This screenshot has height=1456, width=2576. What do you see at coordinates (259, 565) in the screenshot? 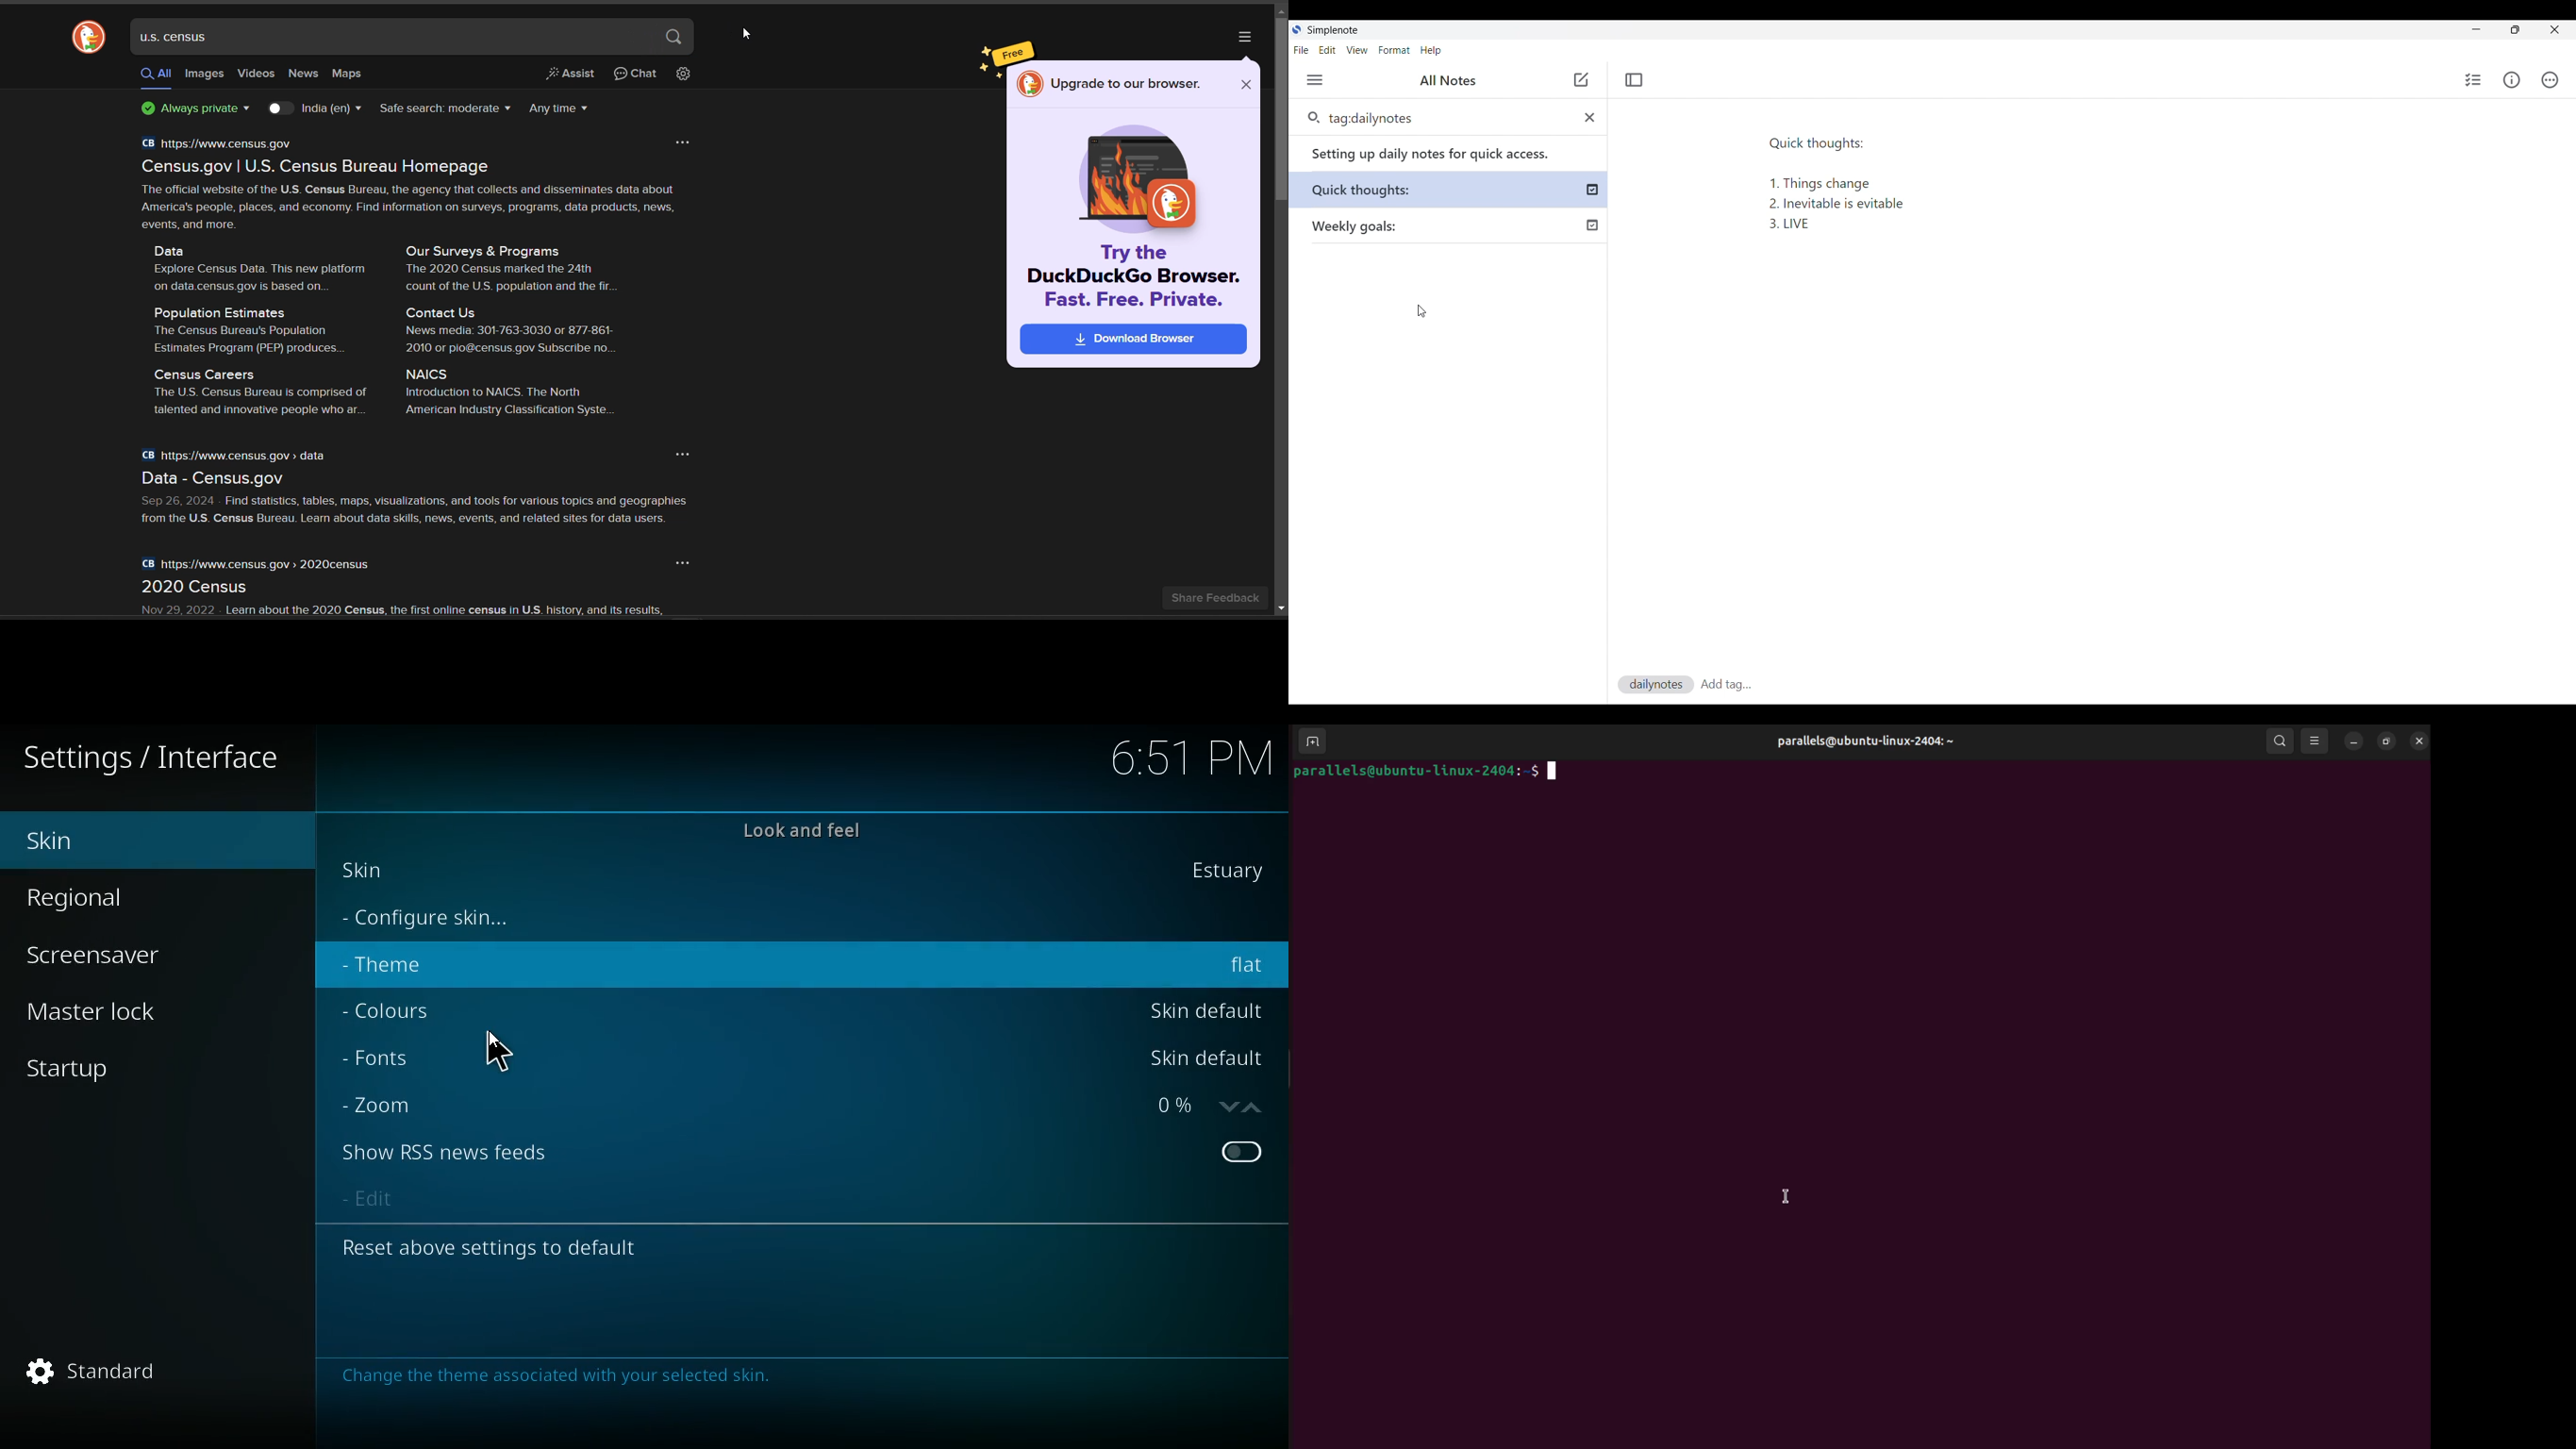
I see `2020 census URL` at bounding box center [259, 565].